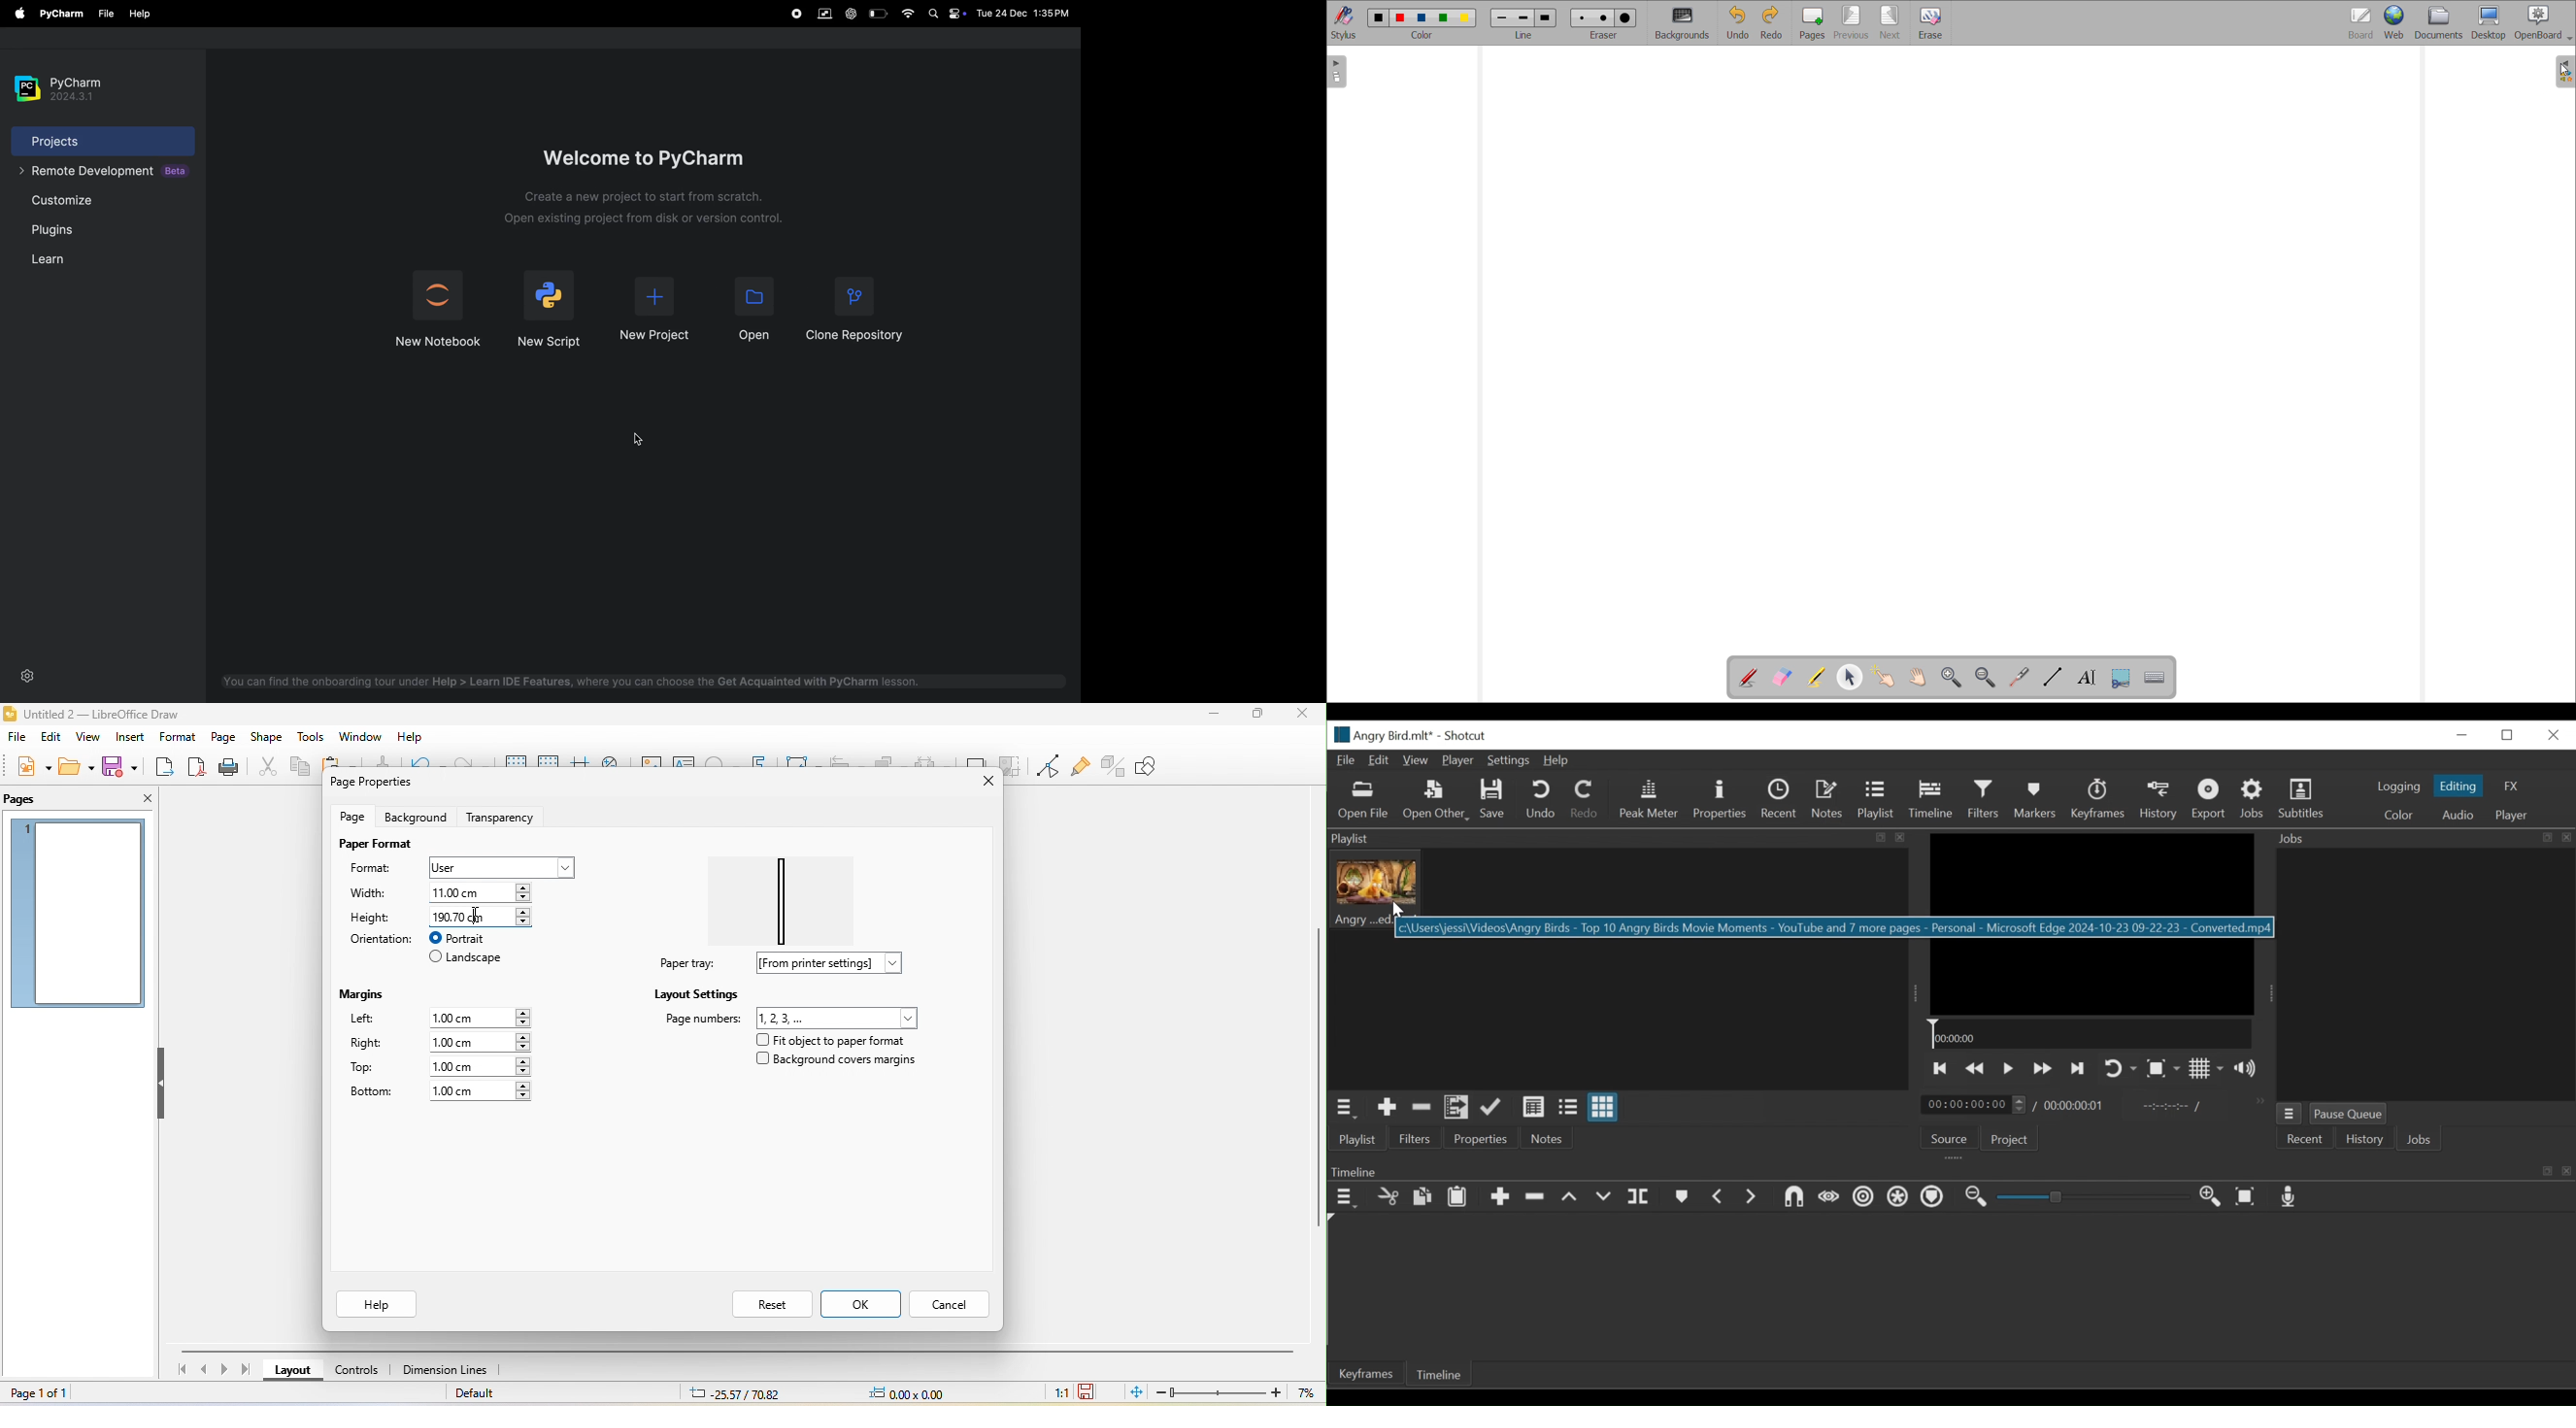 The width and height of the screenshot is (2576, 1428). What do you see at coordinates (1438, 1376) in the screenshot?
I see `Timelie` at bounding box center [1438, 1376].